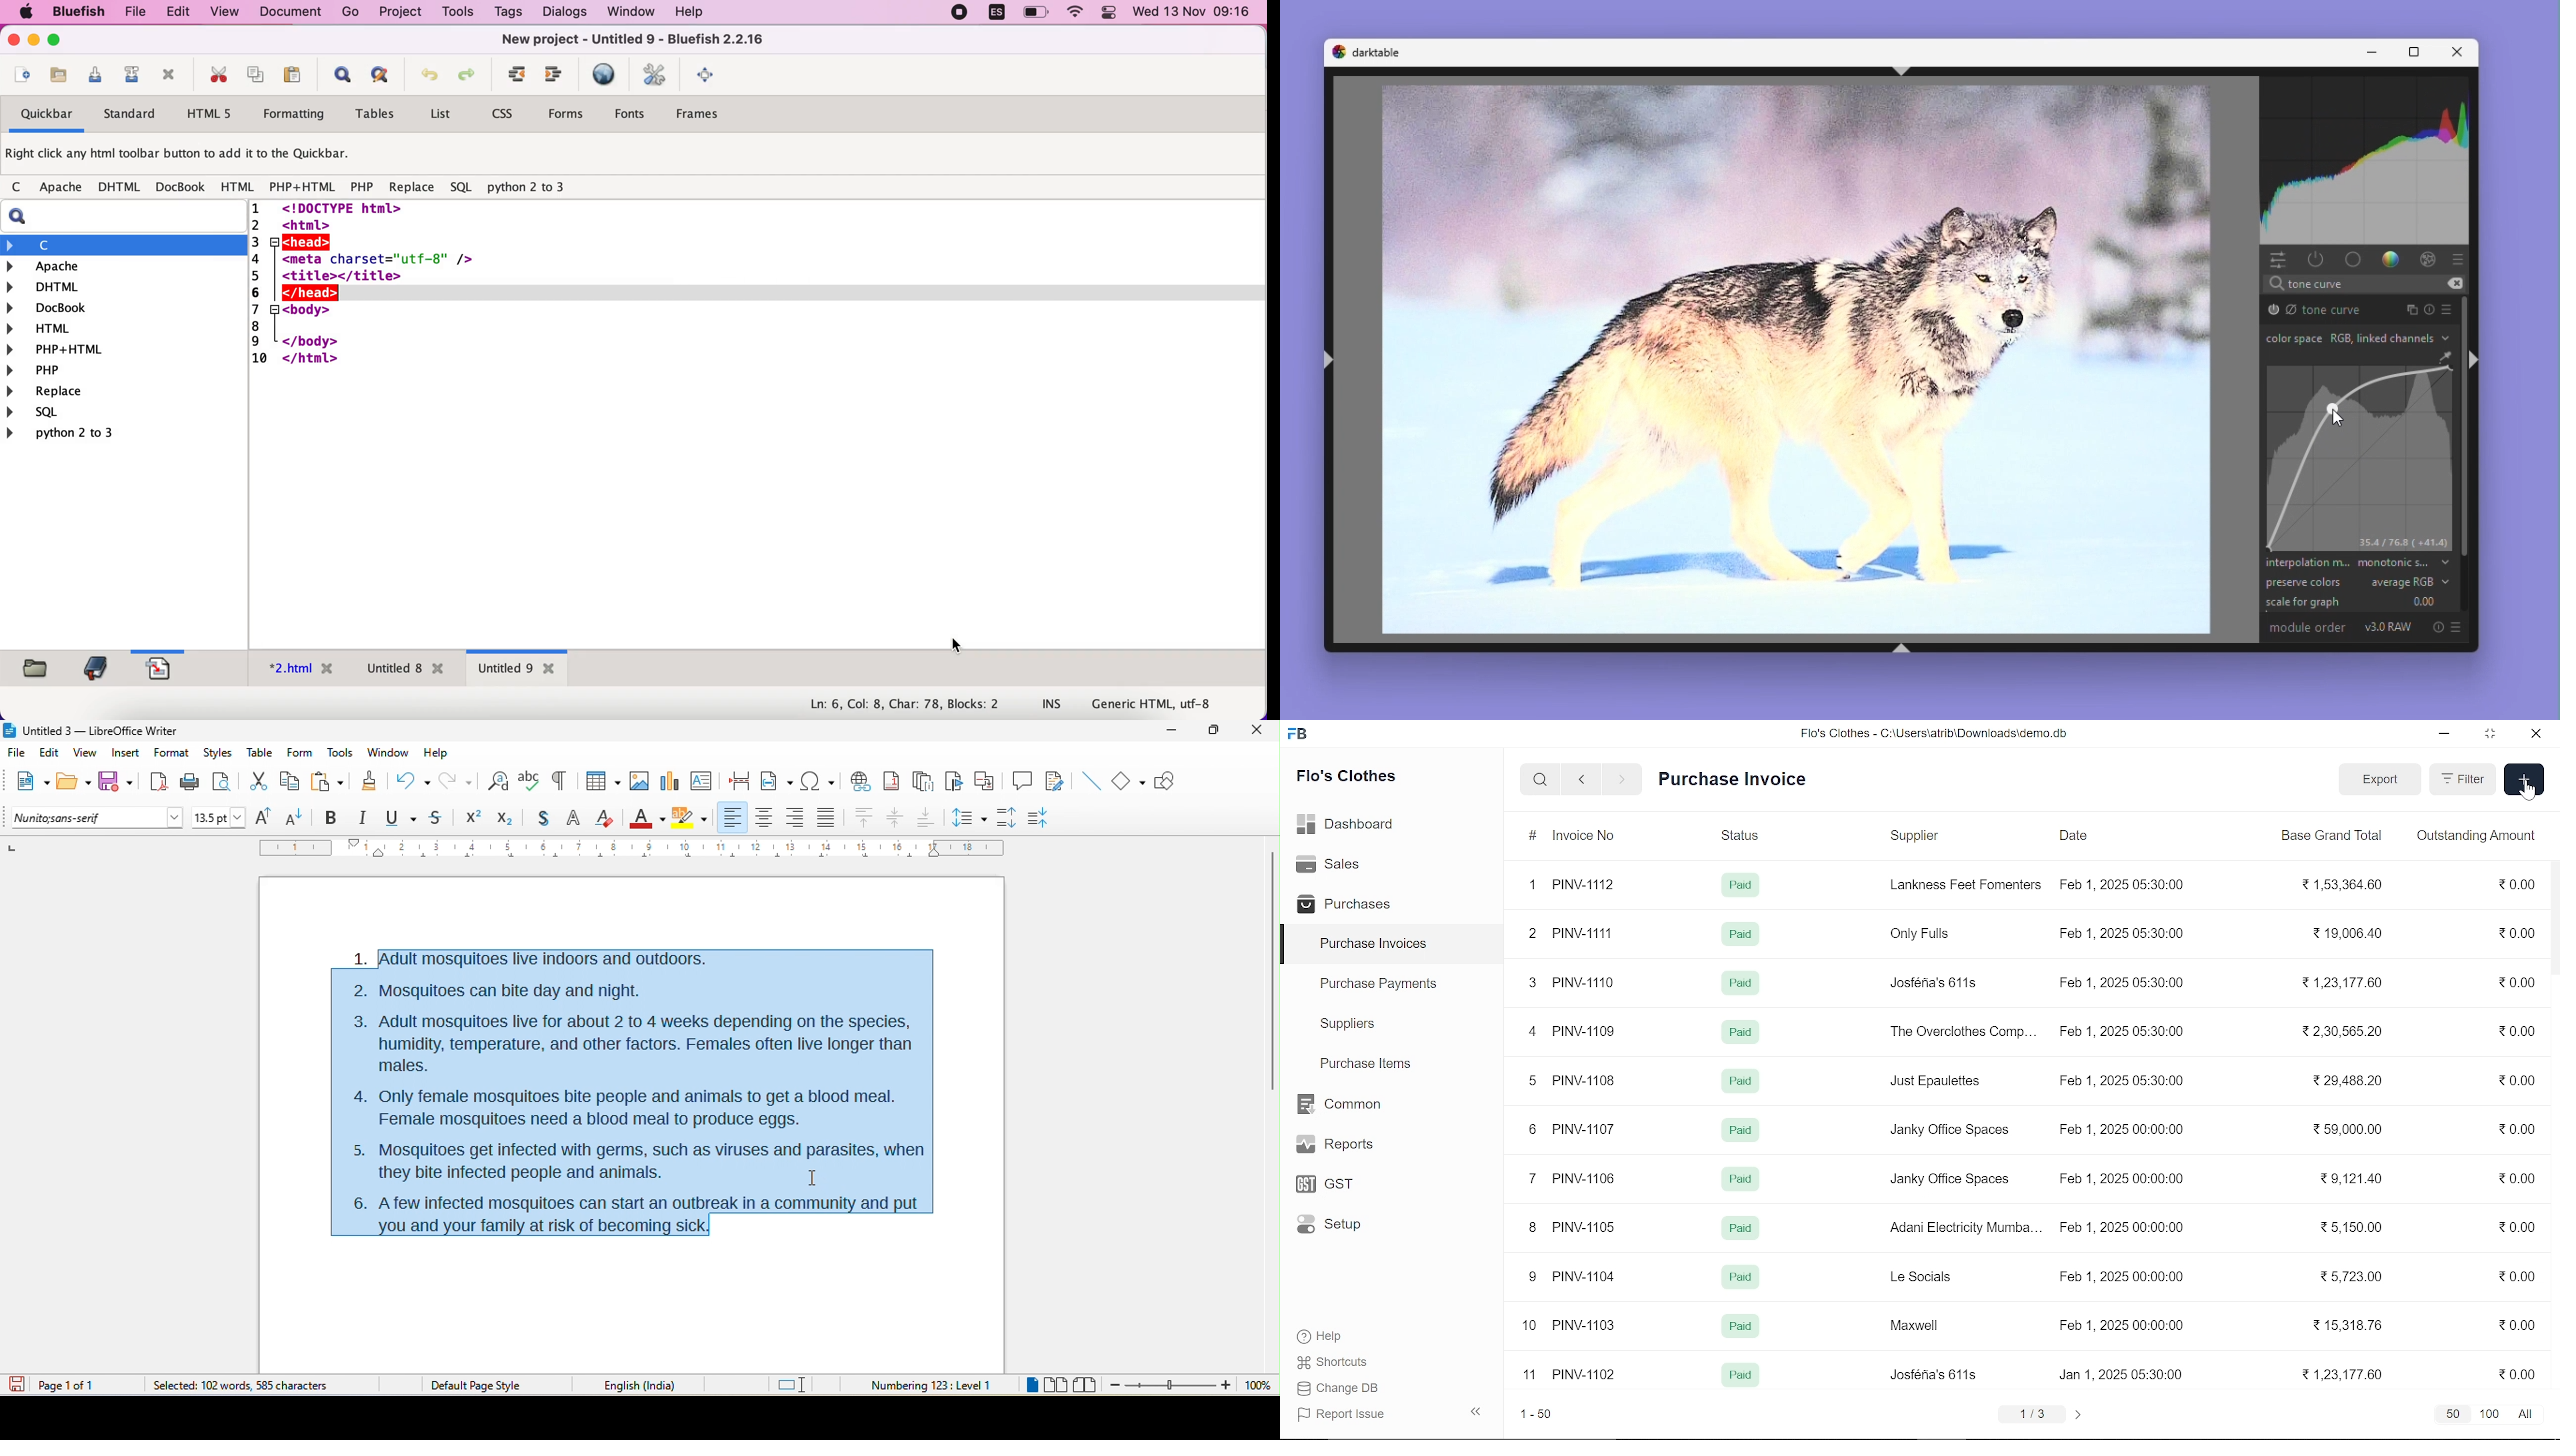  What do you see at coordinates (74, 783) in the screenshot?
I see `open` at bounding box center [74, 783].